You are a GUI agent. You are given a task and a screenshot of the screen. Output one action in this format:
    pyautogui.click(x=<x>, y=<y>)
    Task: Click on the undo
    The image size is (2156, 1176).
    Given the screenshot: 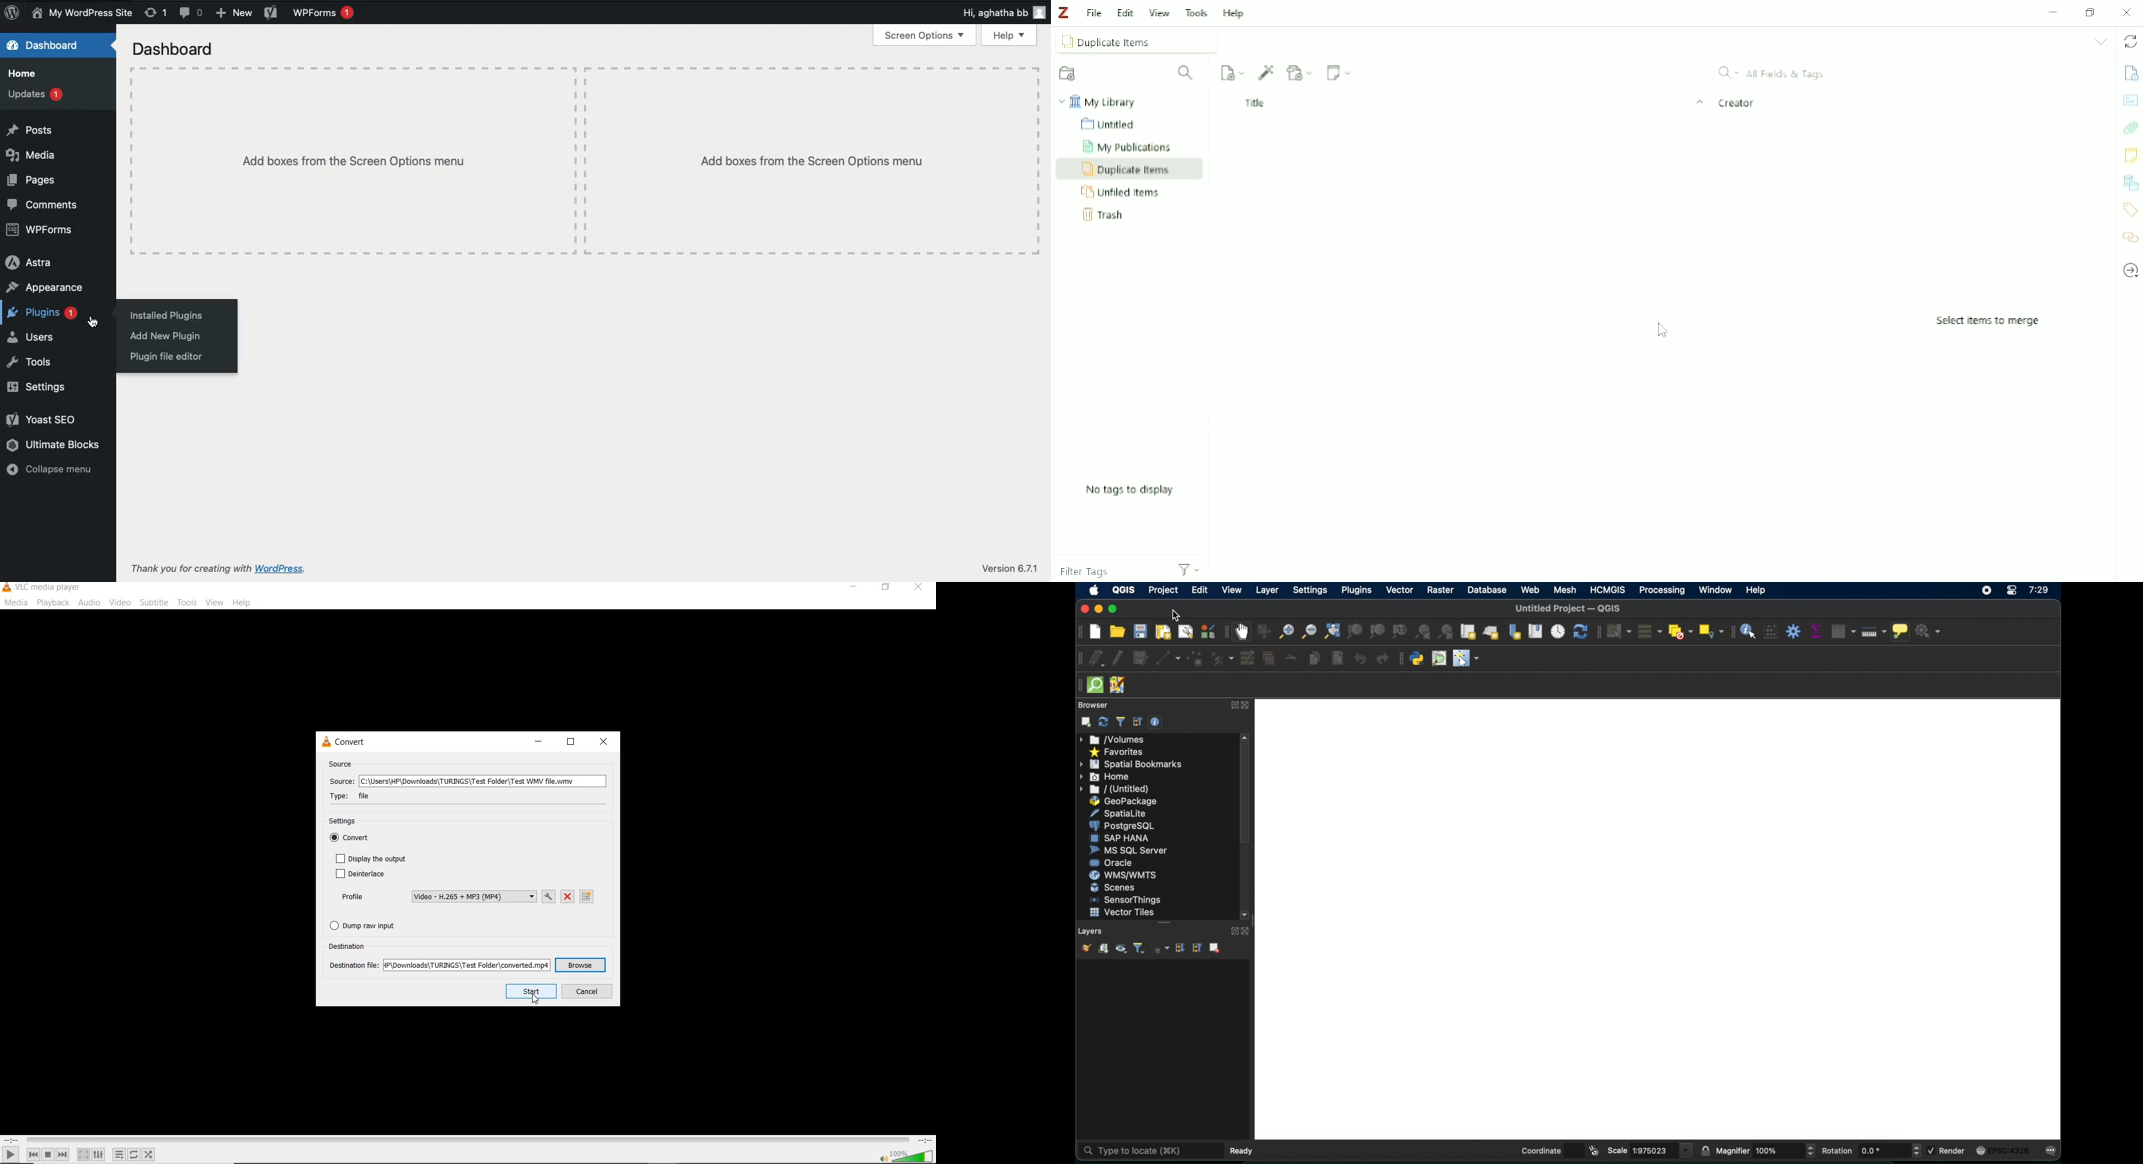 What is the action you would take?
    pyautogui.click(x=1360, y=657)
    